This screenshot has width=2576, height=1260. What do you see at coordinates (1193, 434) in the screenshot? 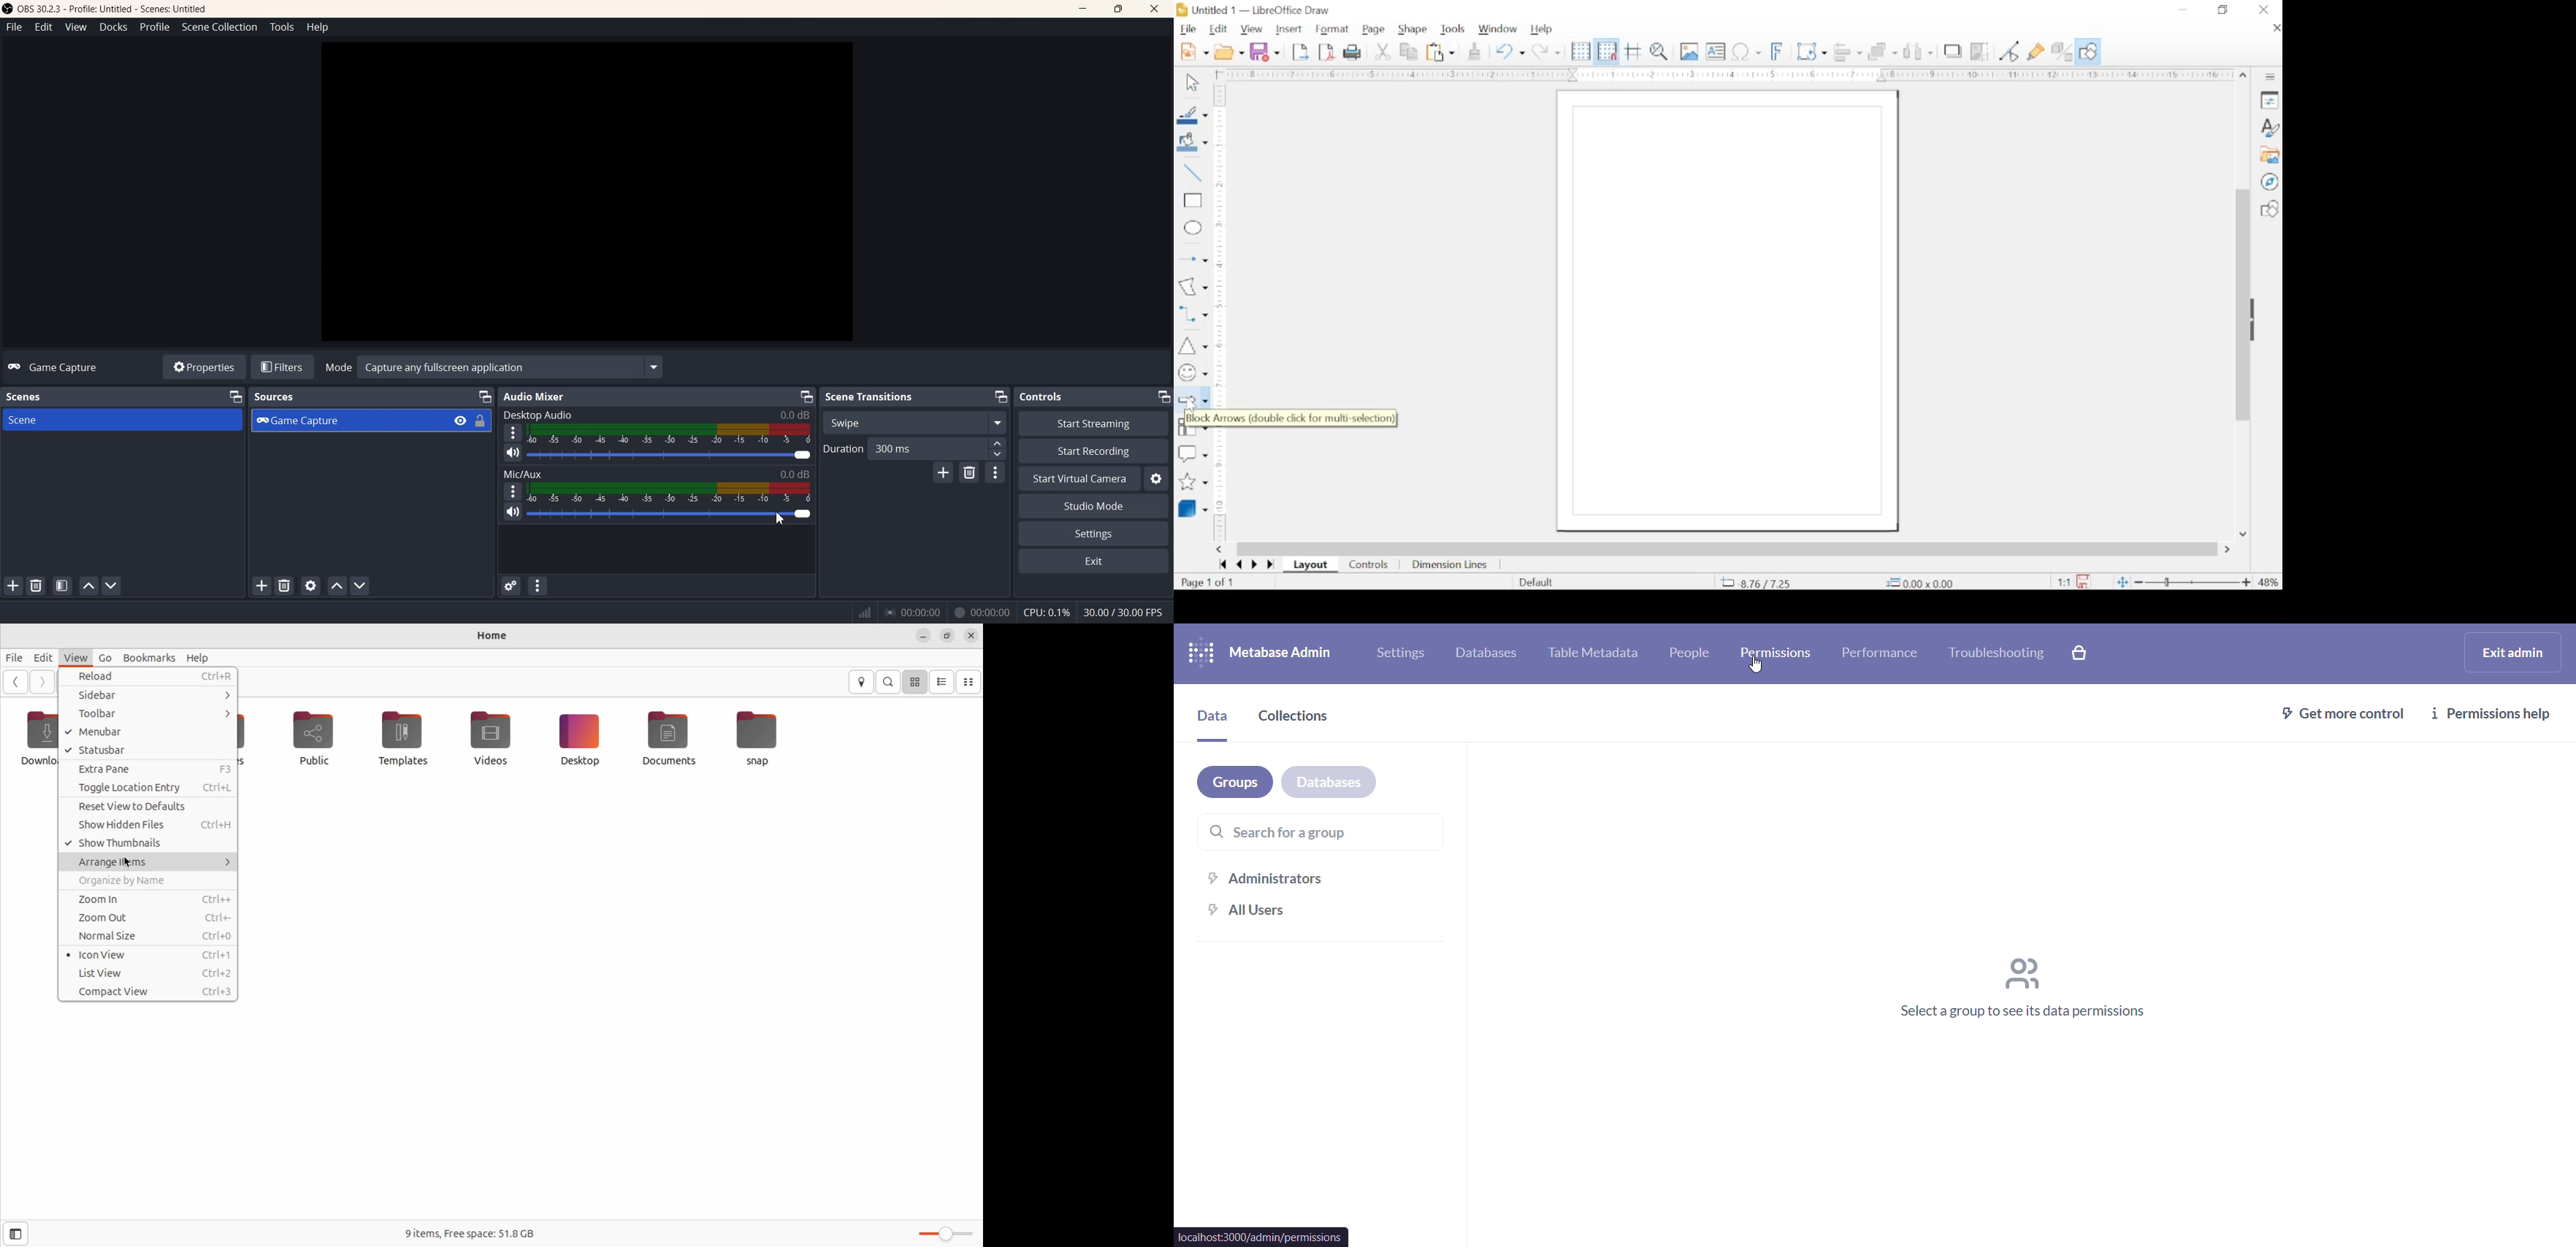
I see `flowchart` at bounding box center [1193, 434].